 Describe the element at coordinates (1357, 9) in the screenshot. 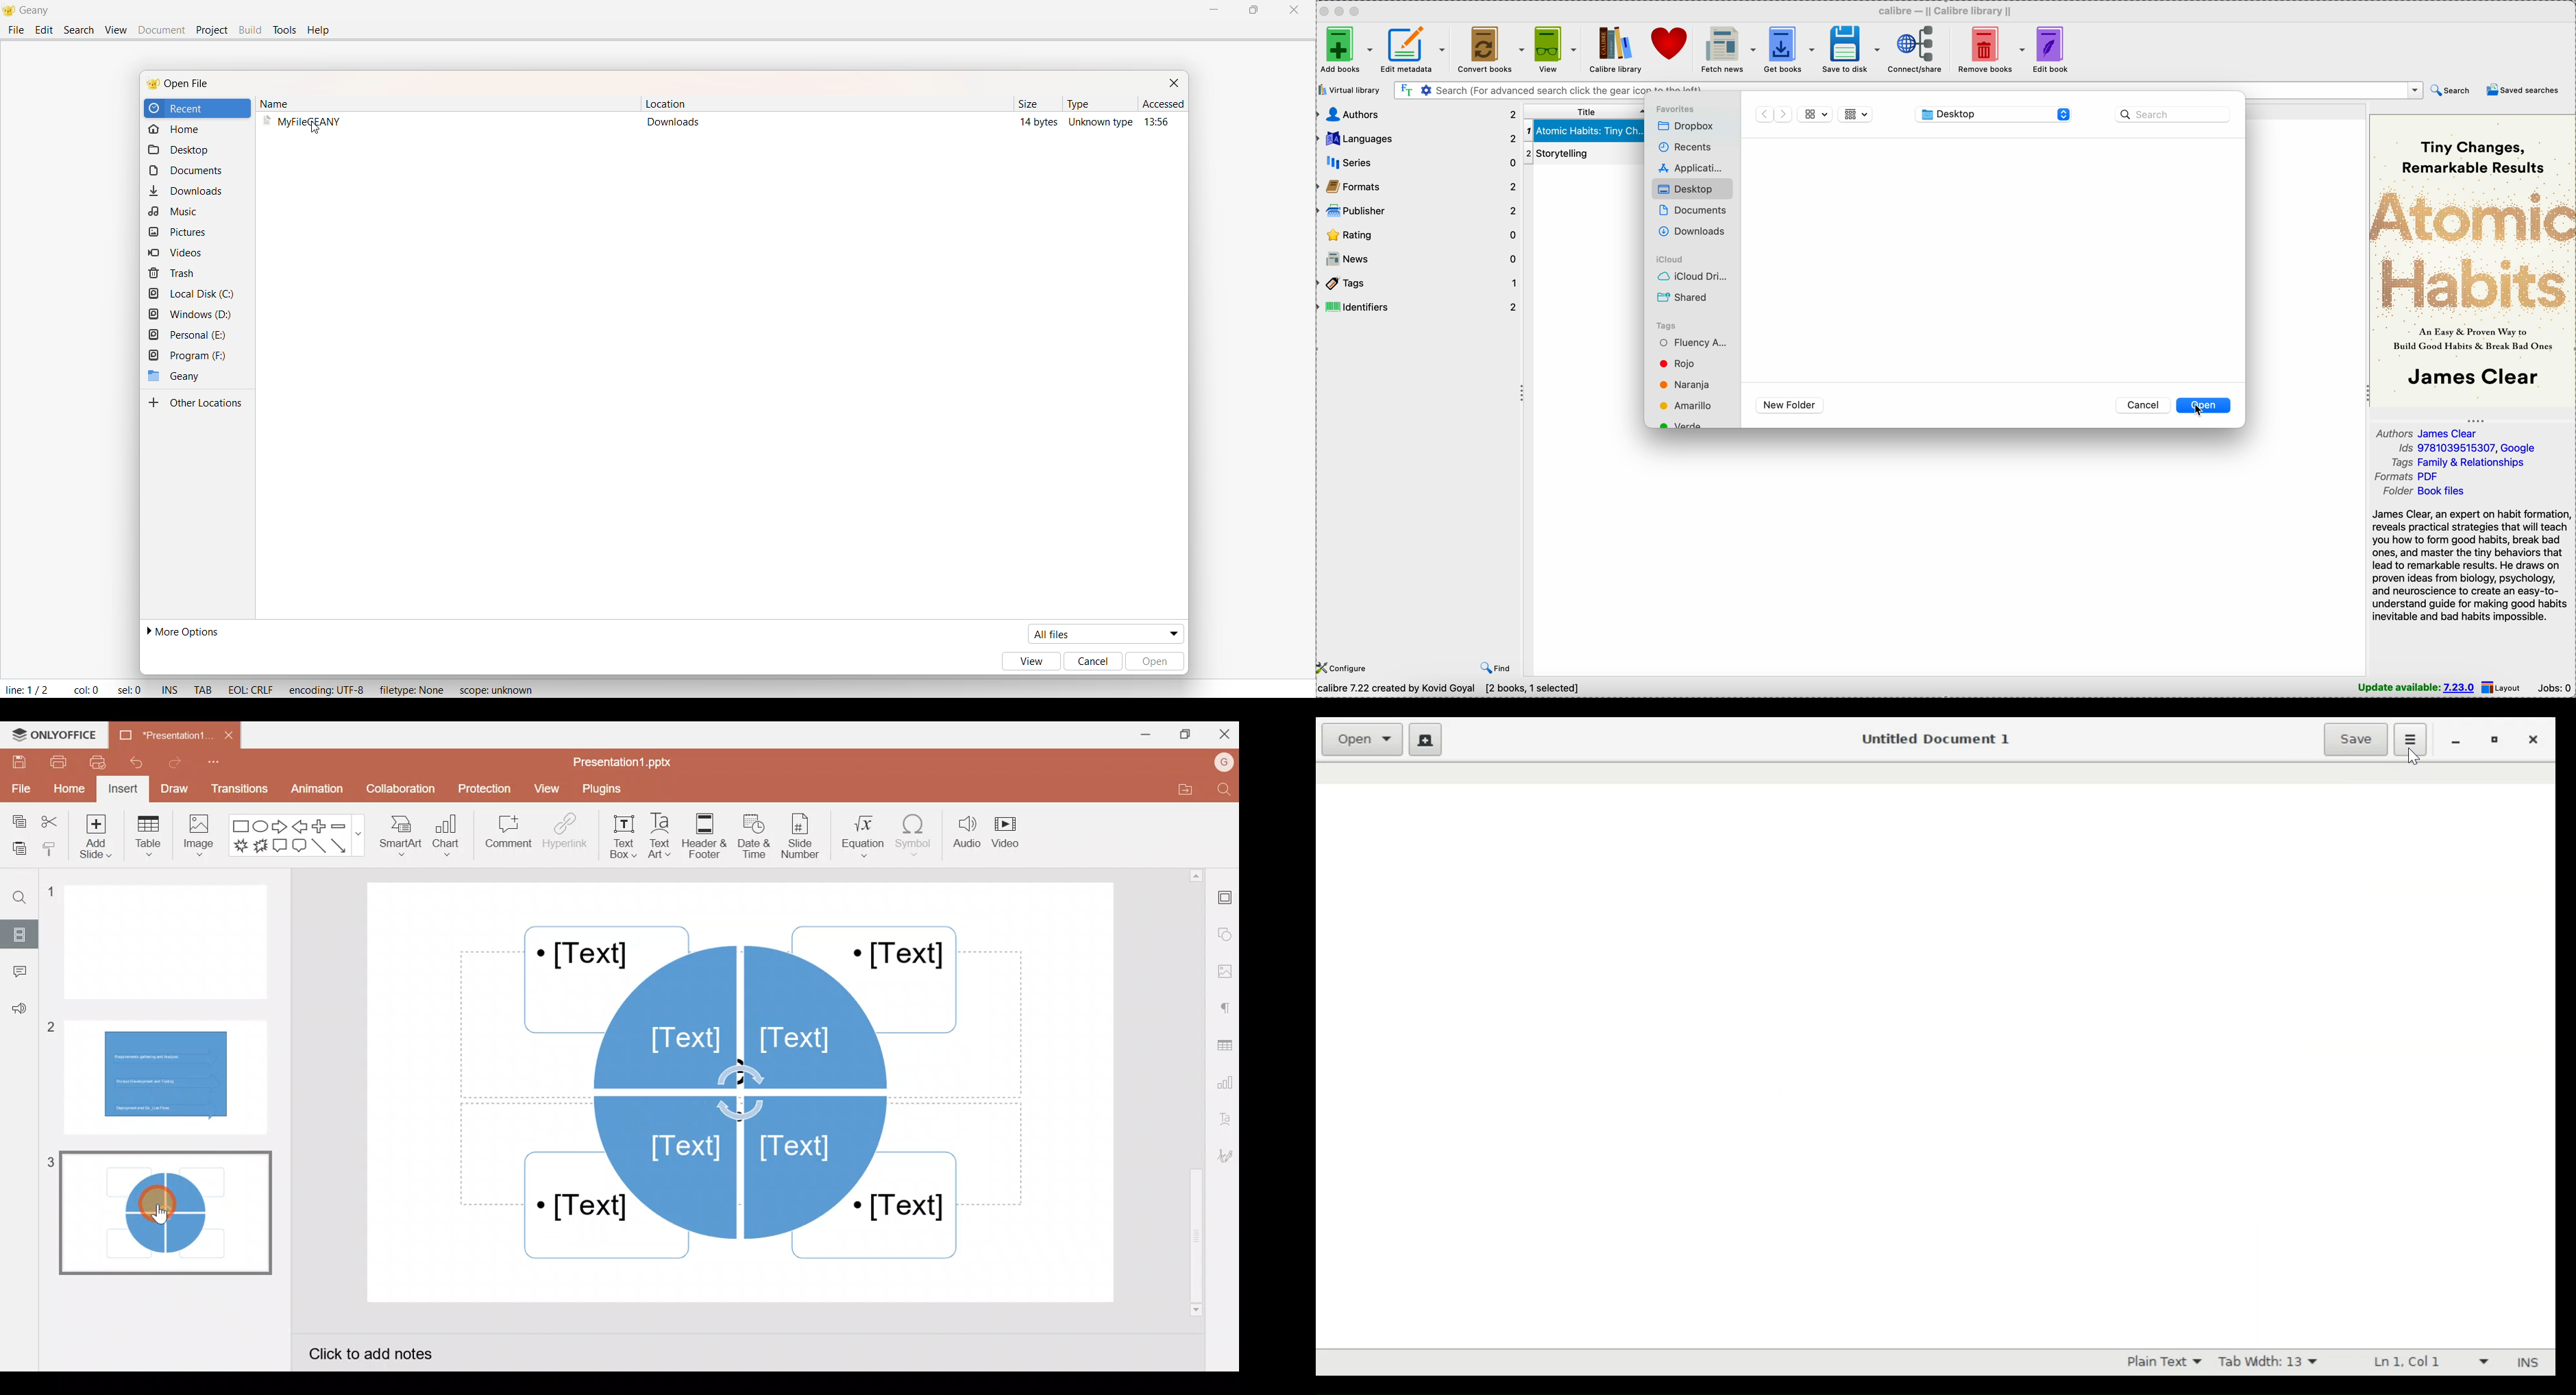

I see `maximize Calibre` at that location.